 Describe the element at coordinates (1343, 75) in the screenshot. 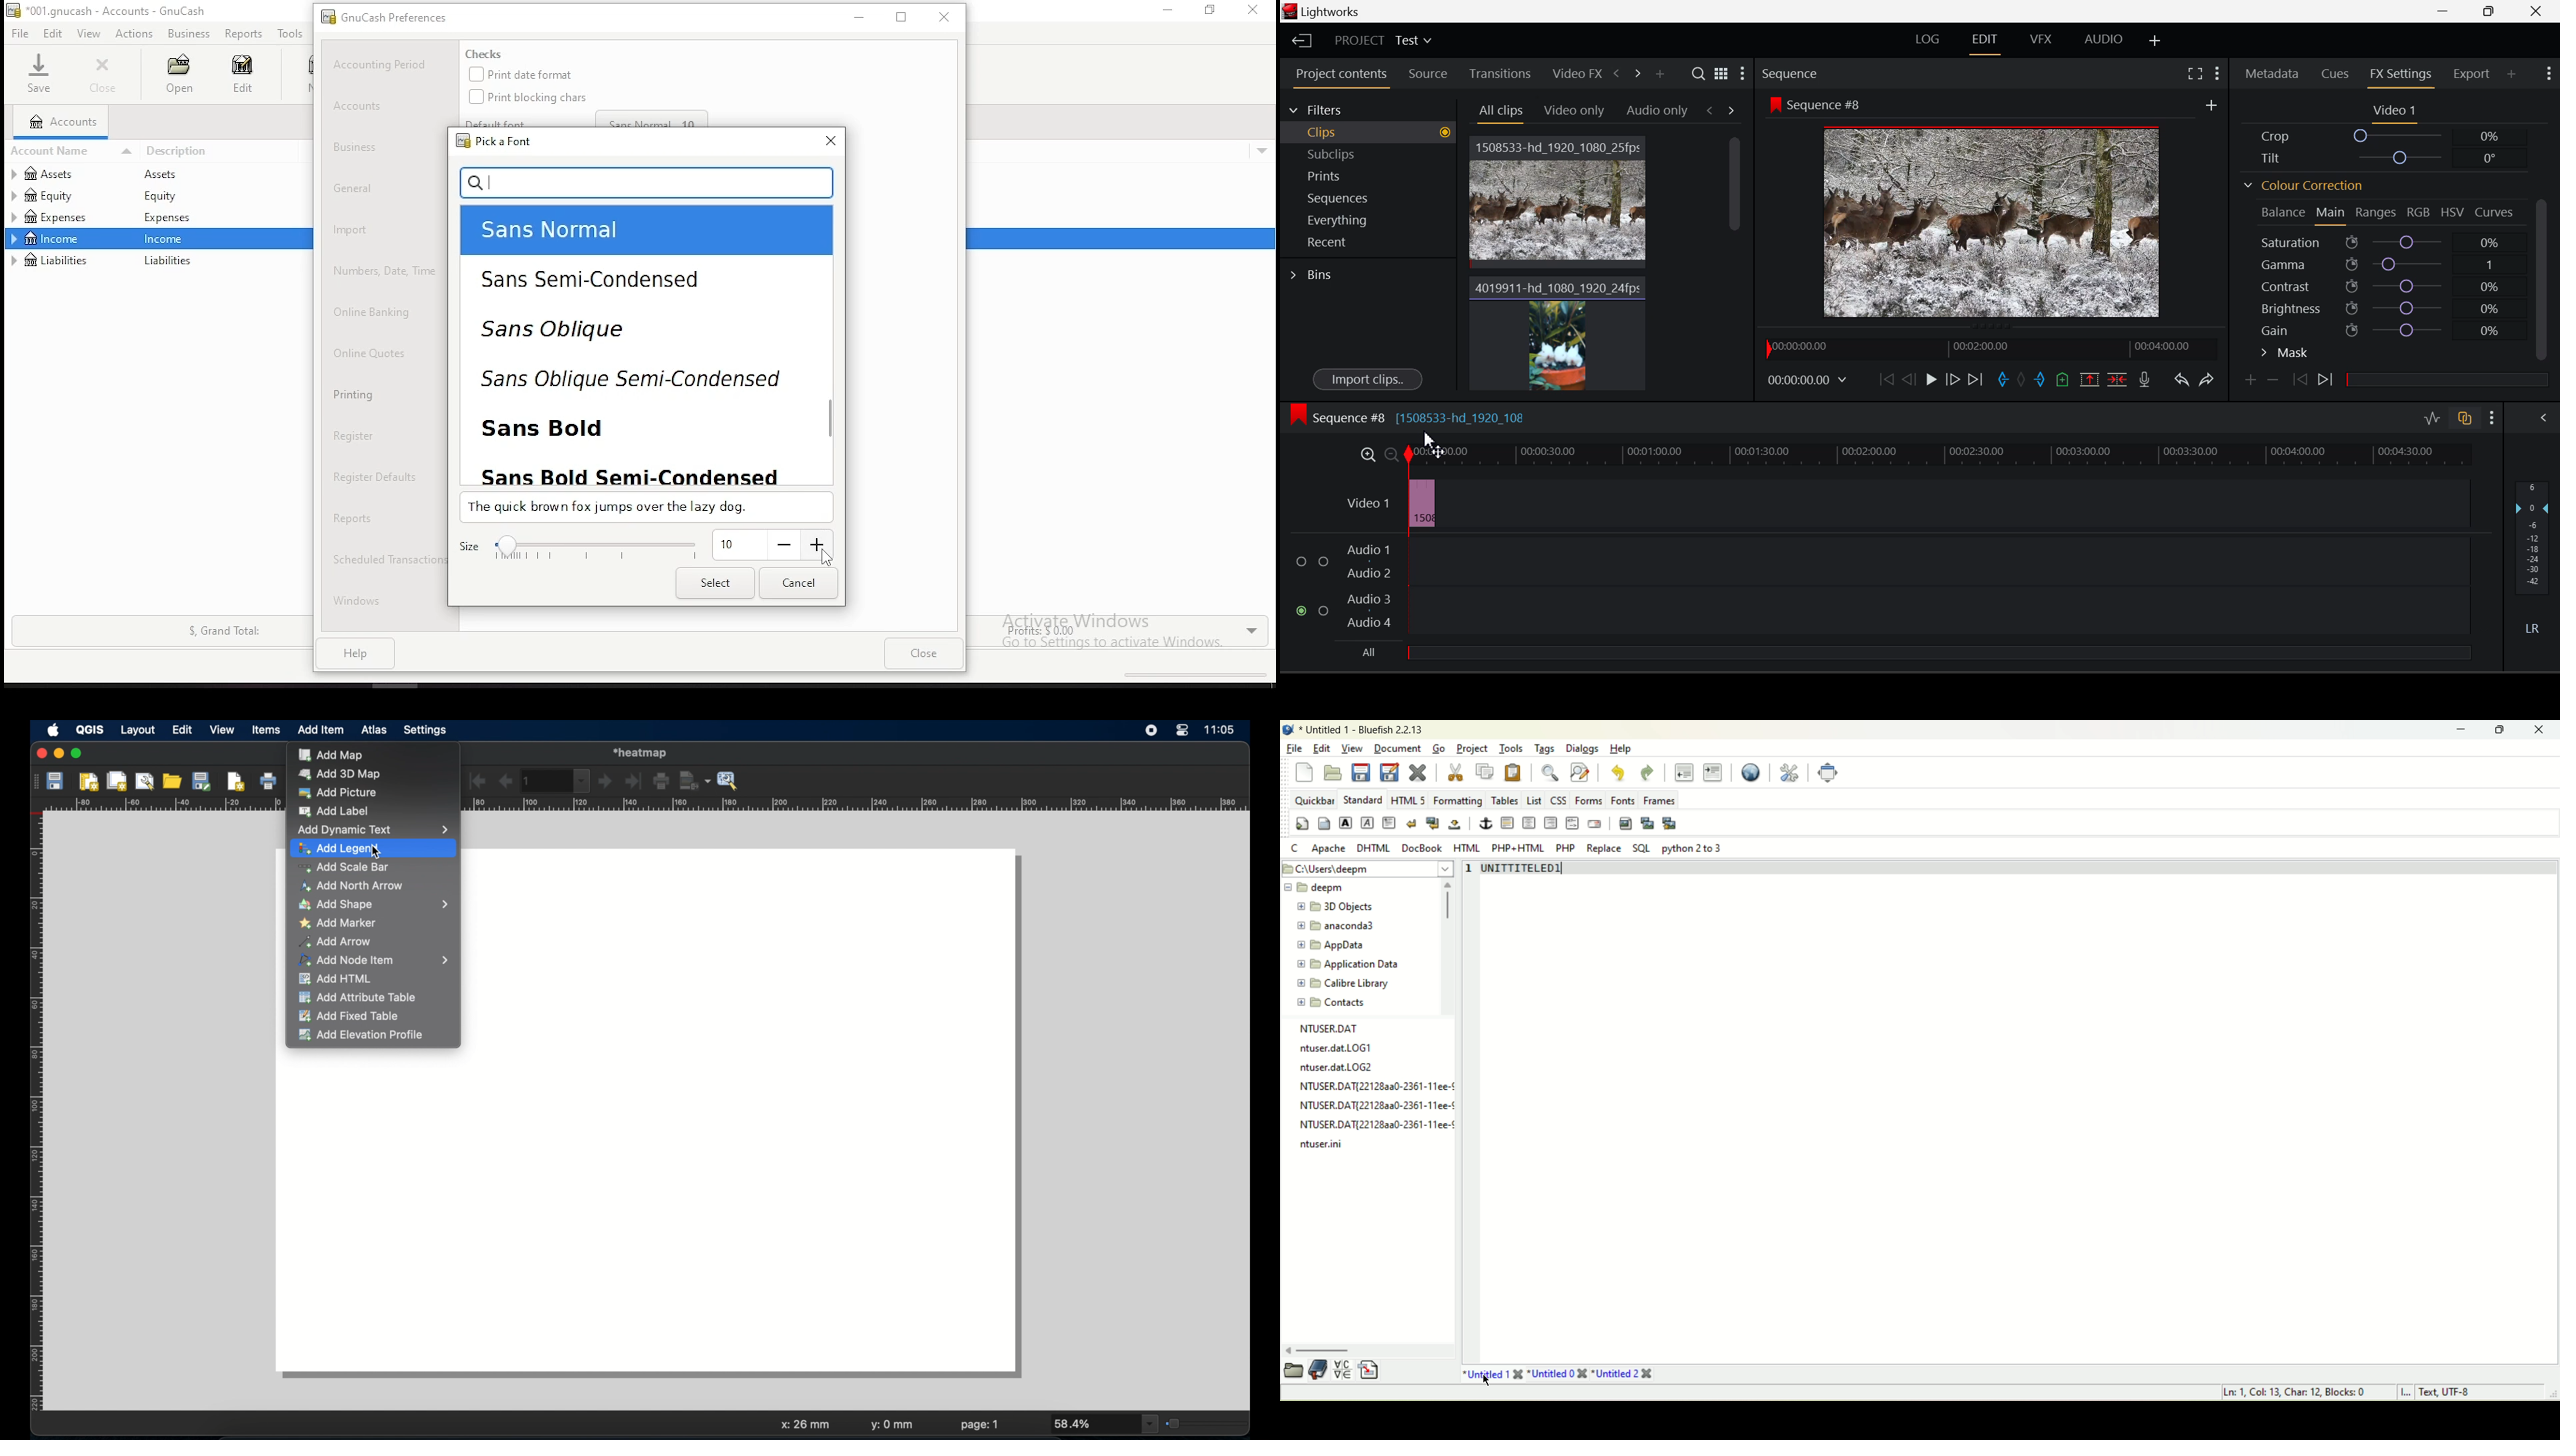

I see `Project Contents Tab` at that location.